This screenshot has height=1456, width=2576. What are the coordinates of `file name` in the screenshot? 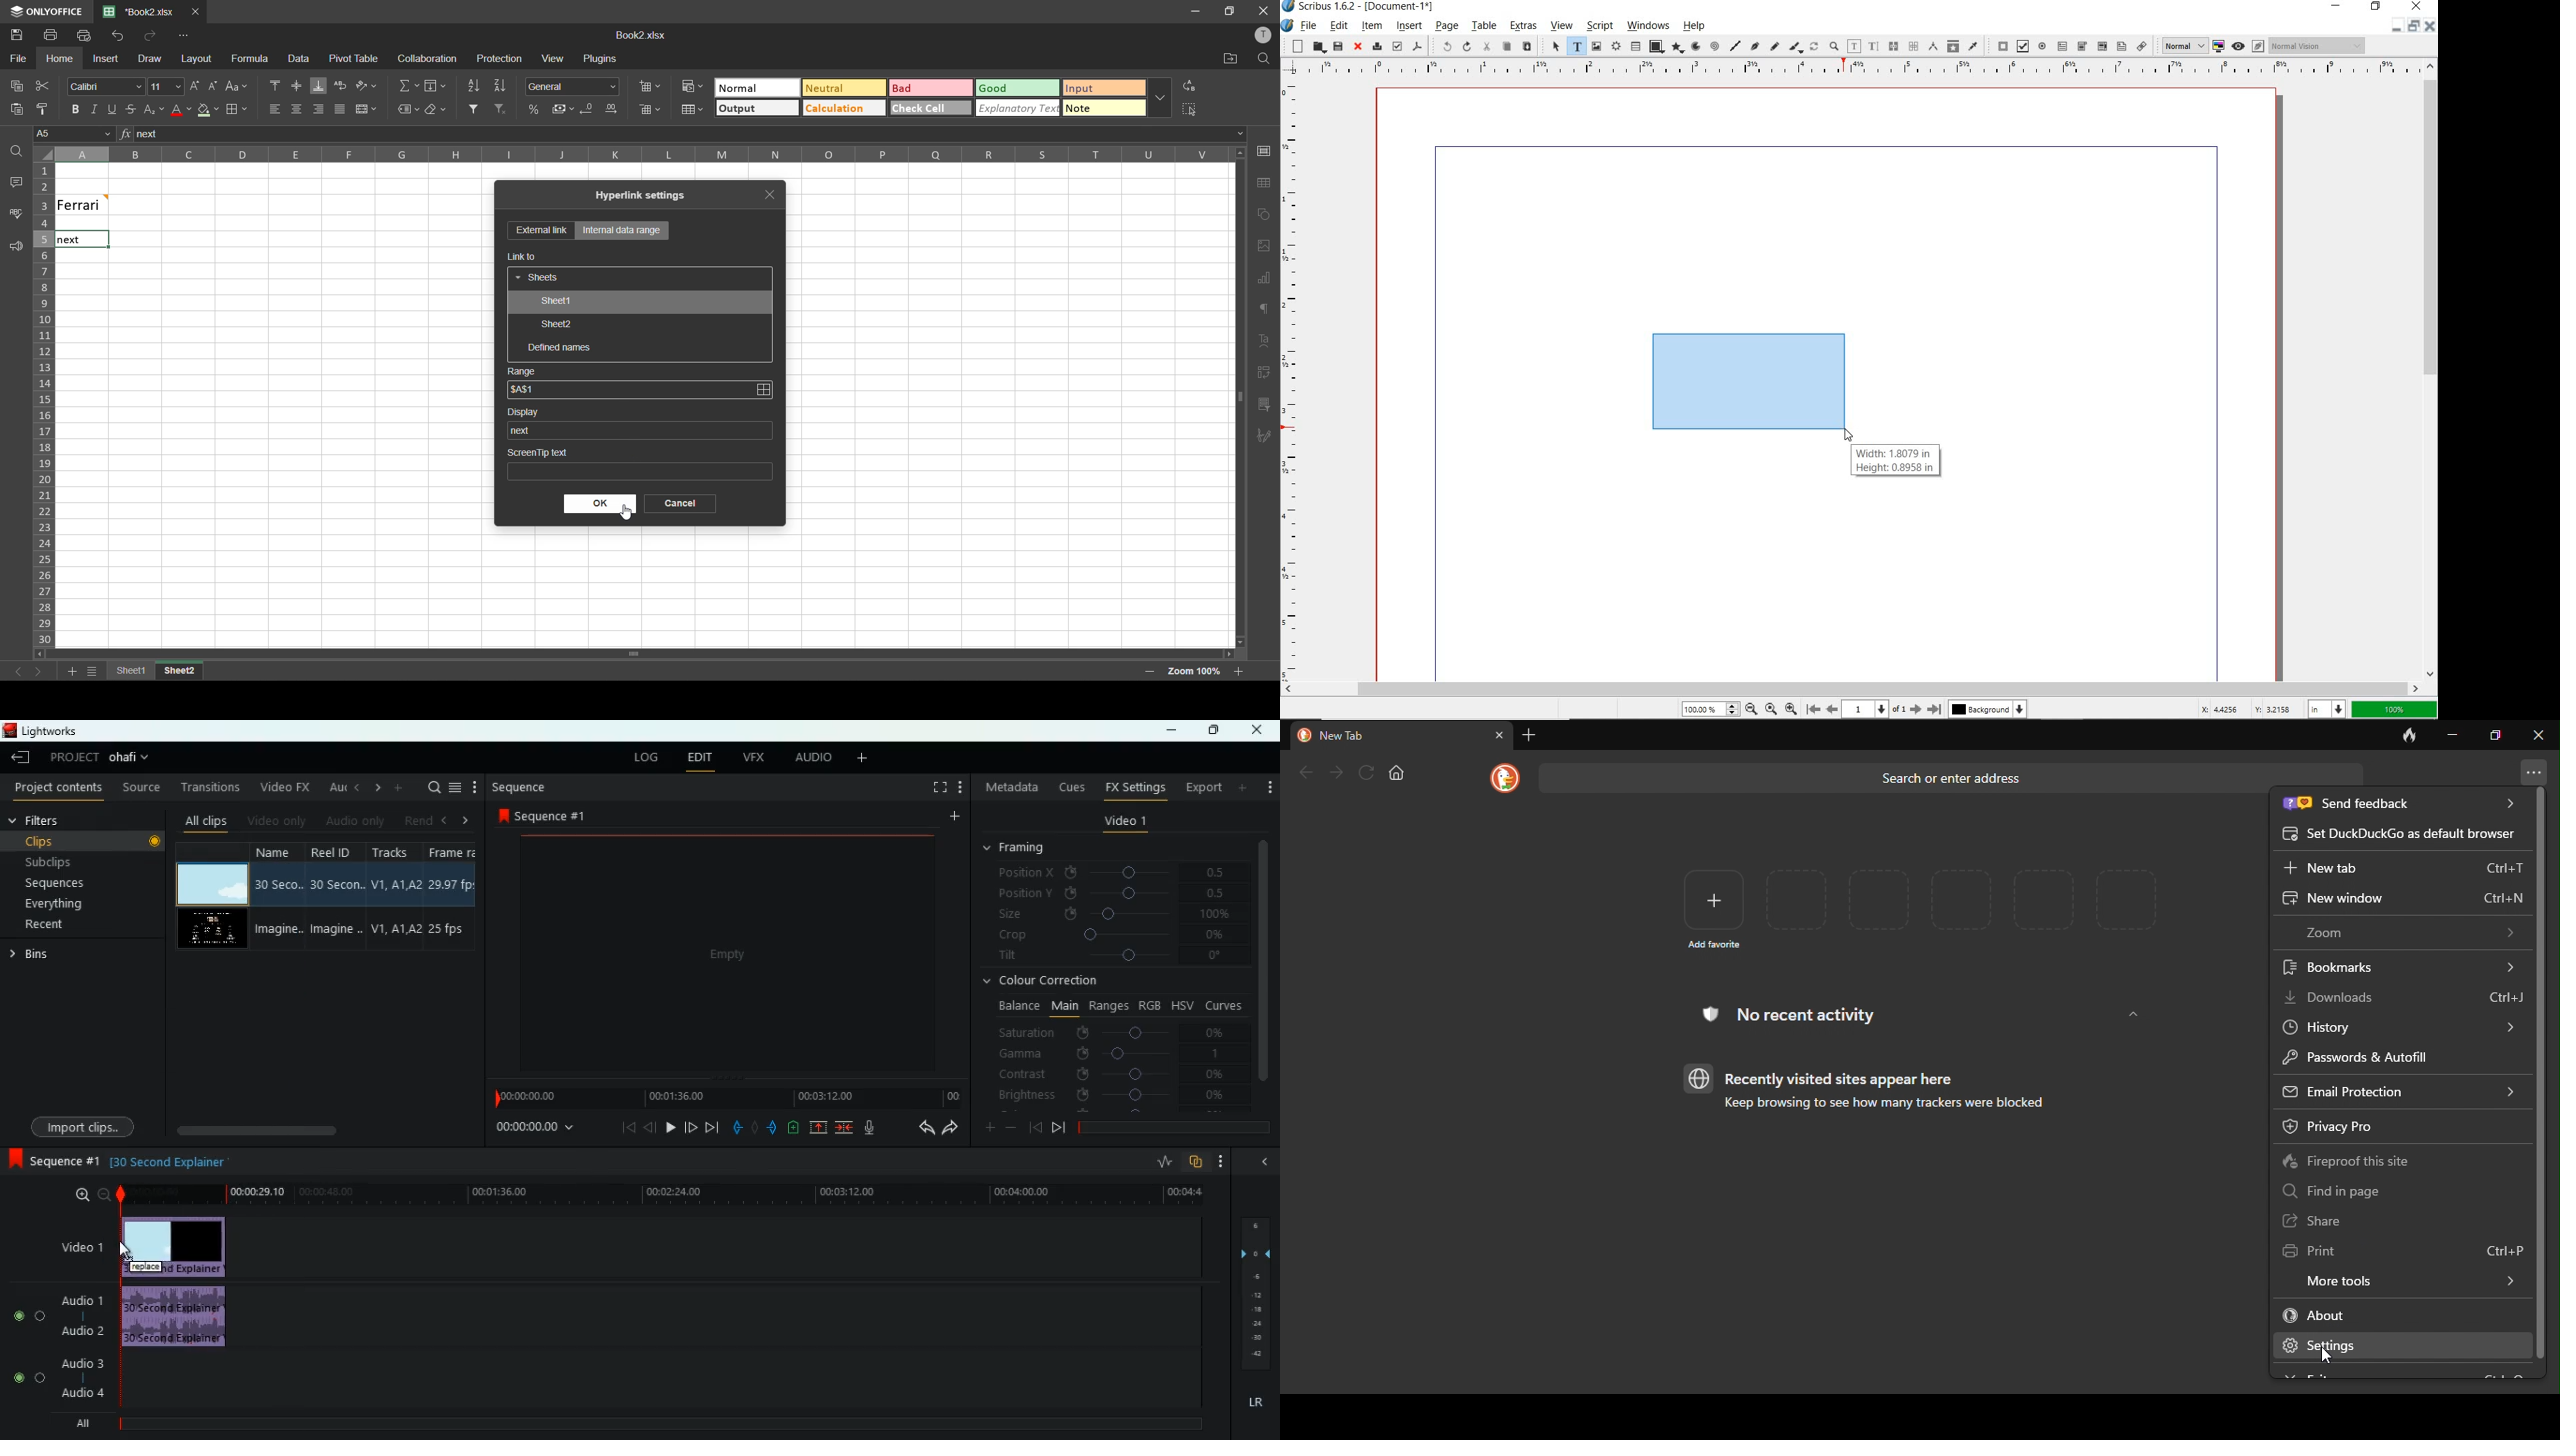 It's located at (144, 12).